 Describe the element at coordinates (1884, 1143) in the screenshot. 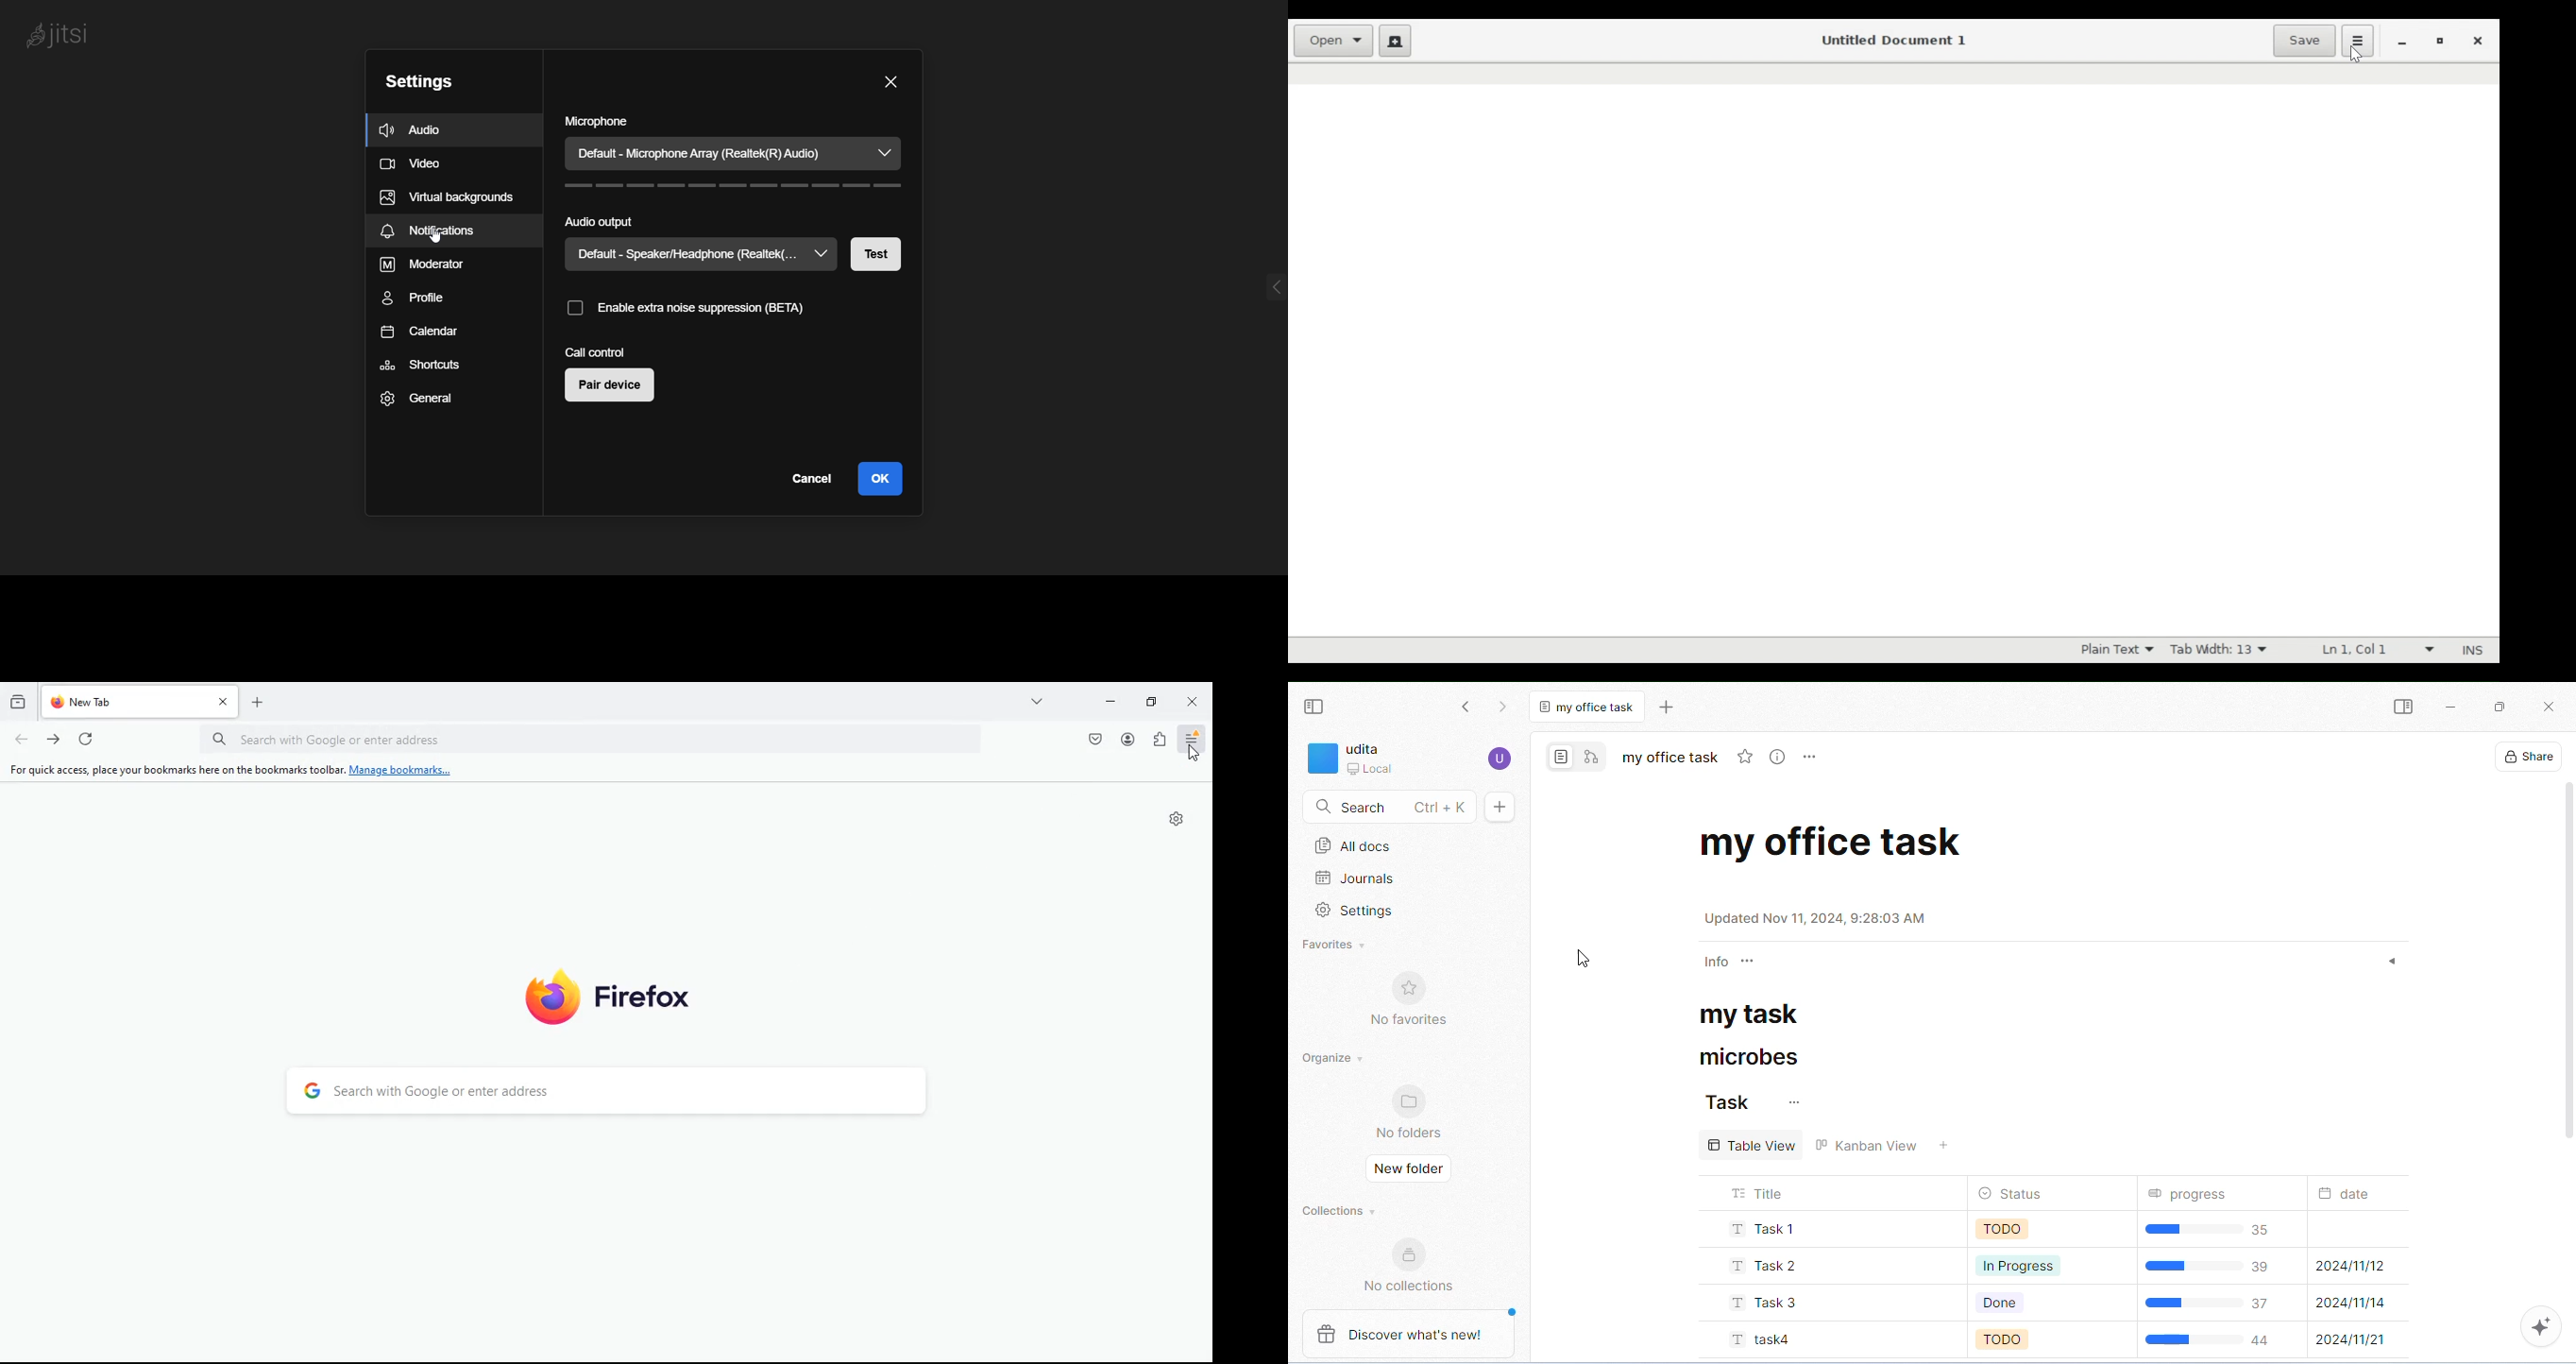

I see `kanban view` at that location.